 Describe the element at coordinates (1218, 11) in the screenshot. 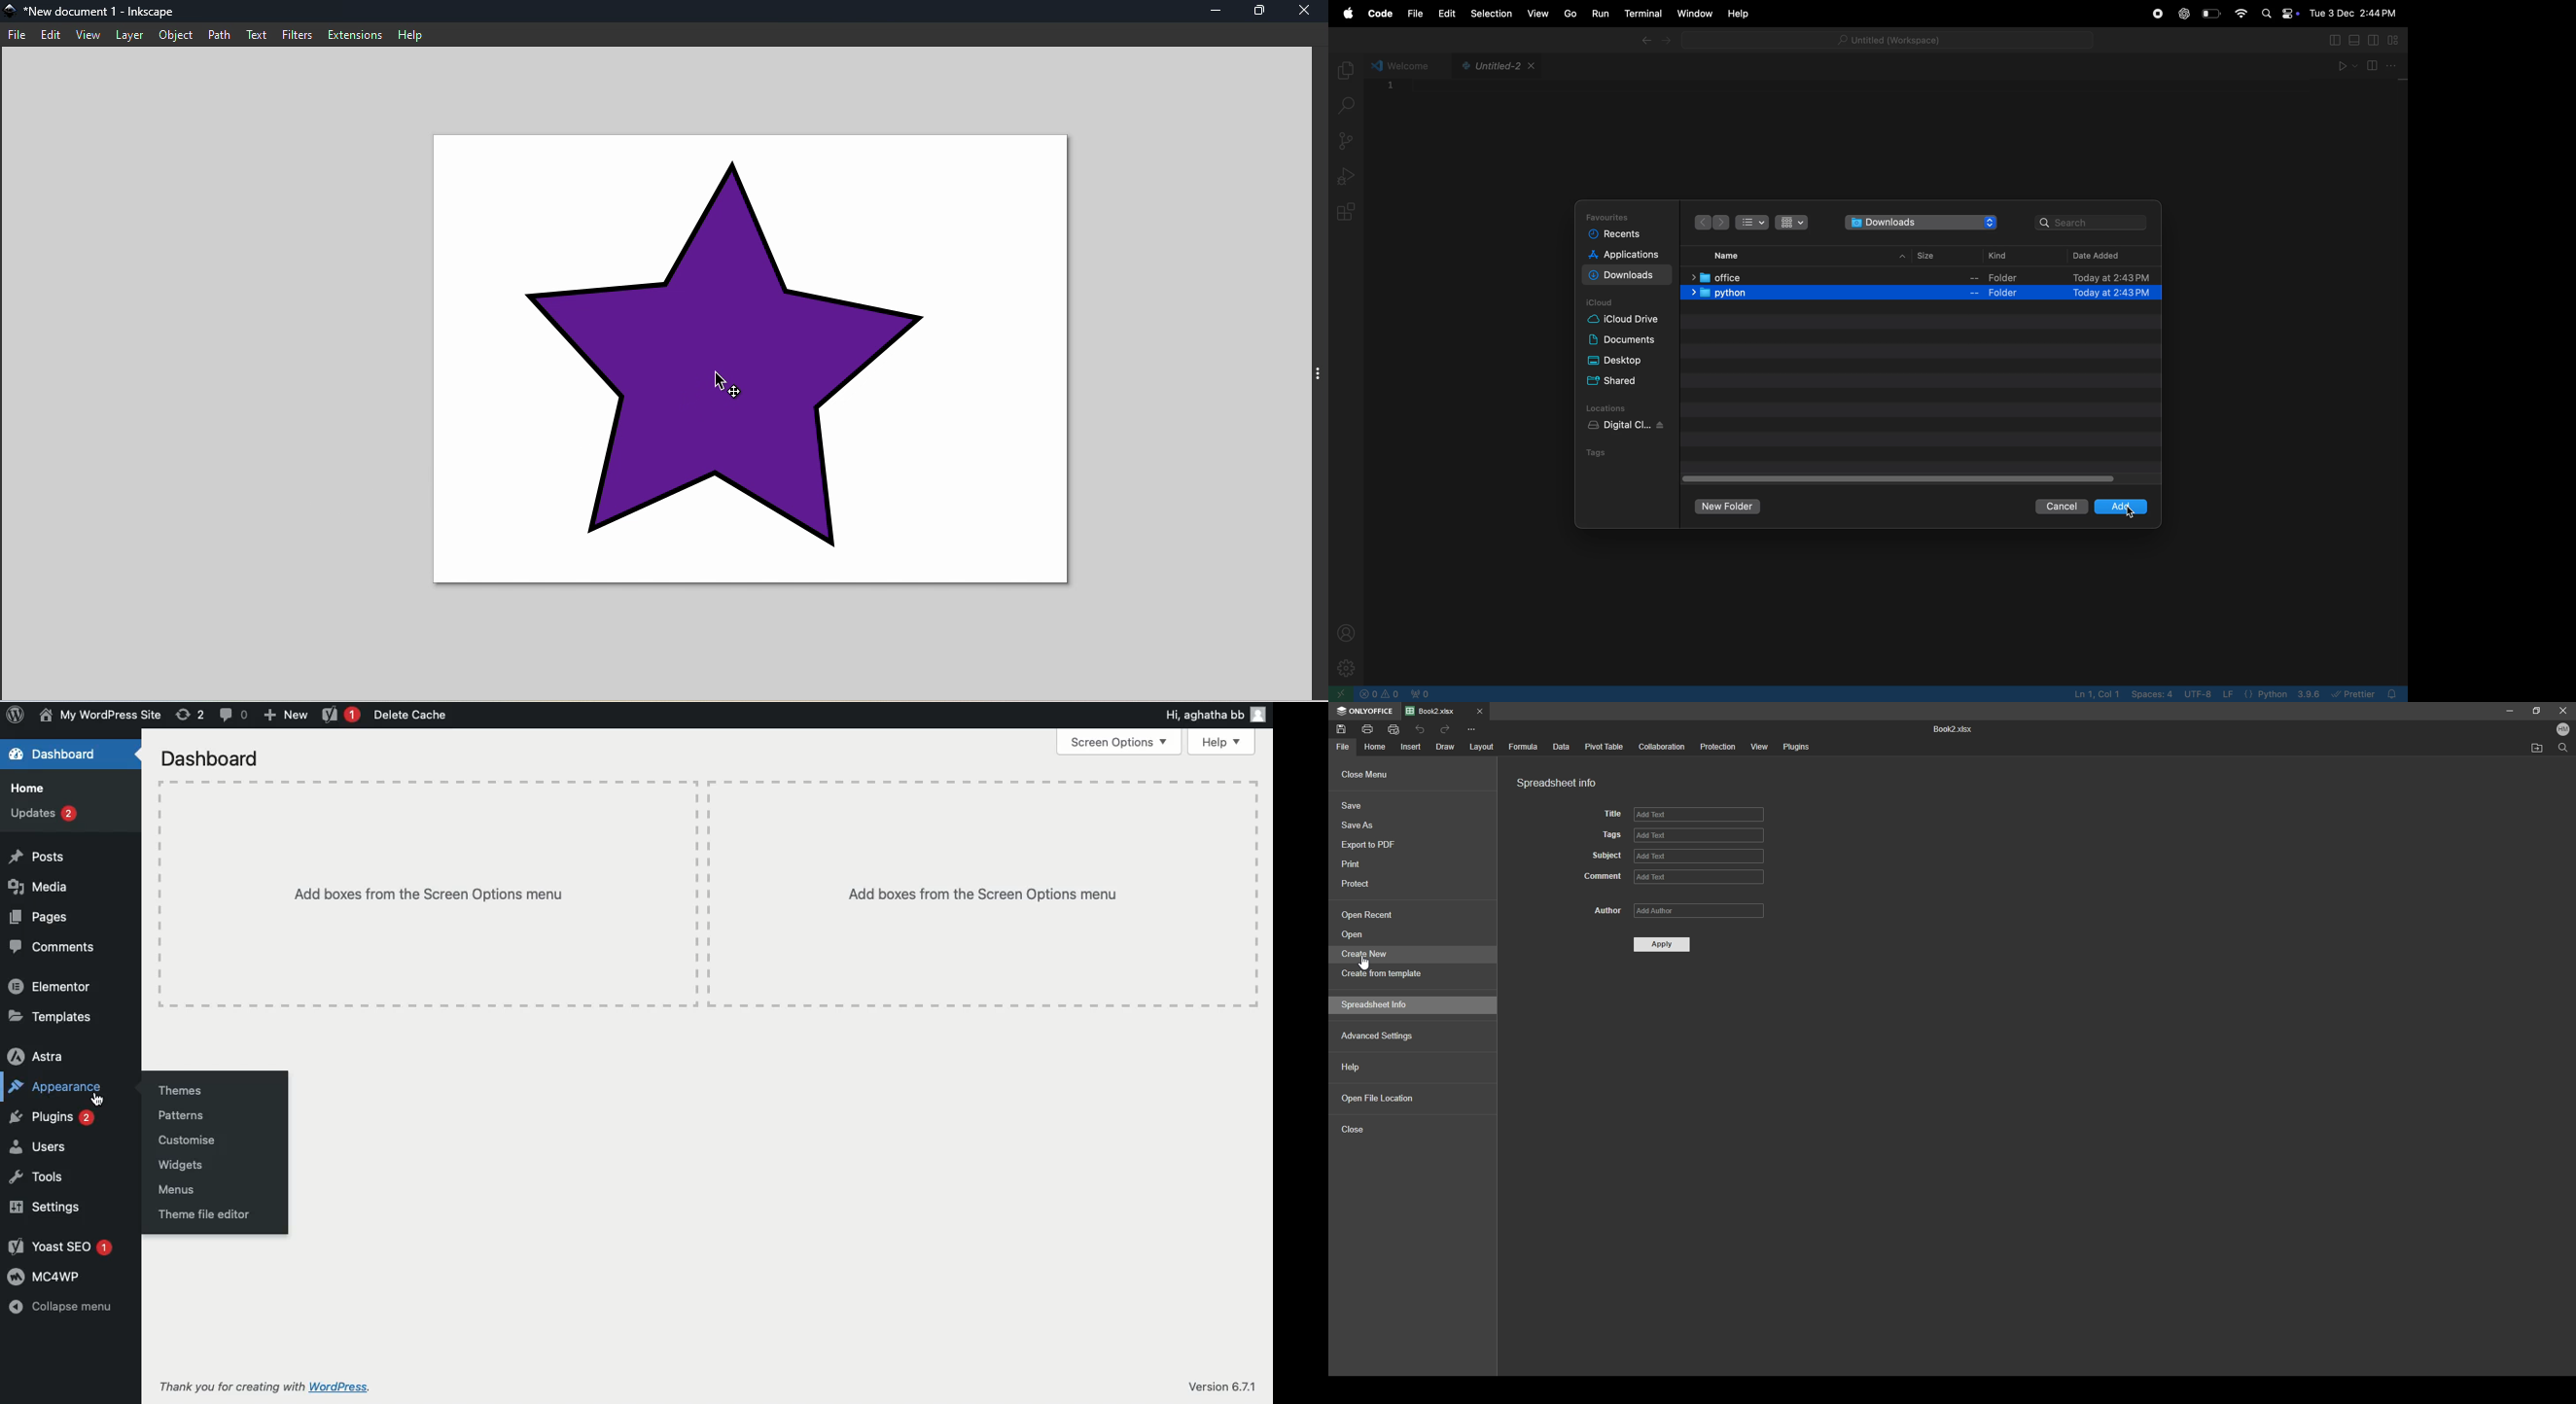

I see `Minimize` at that location.